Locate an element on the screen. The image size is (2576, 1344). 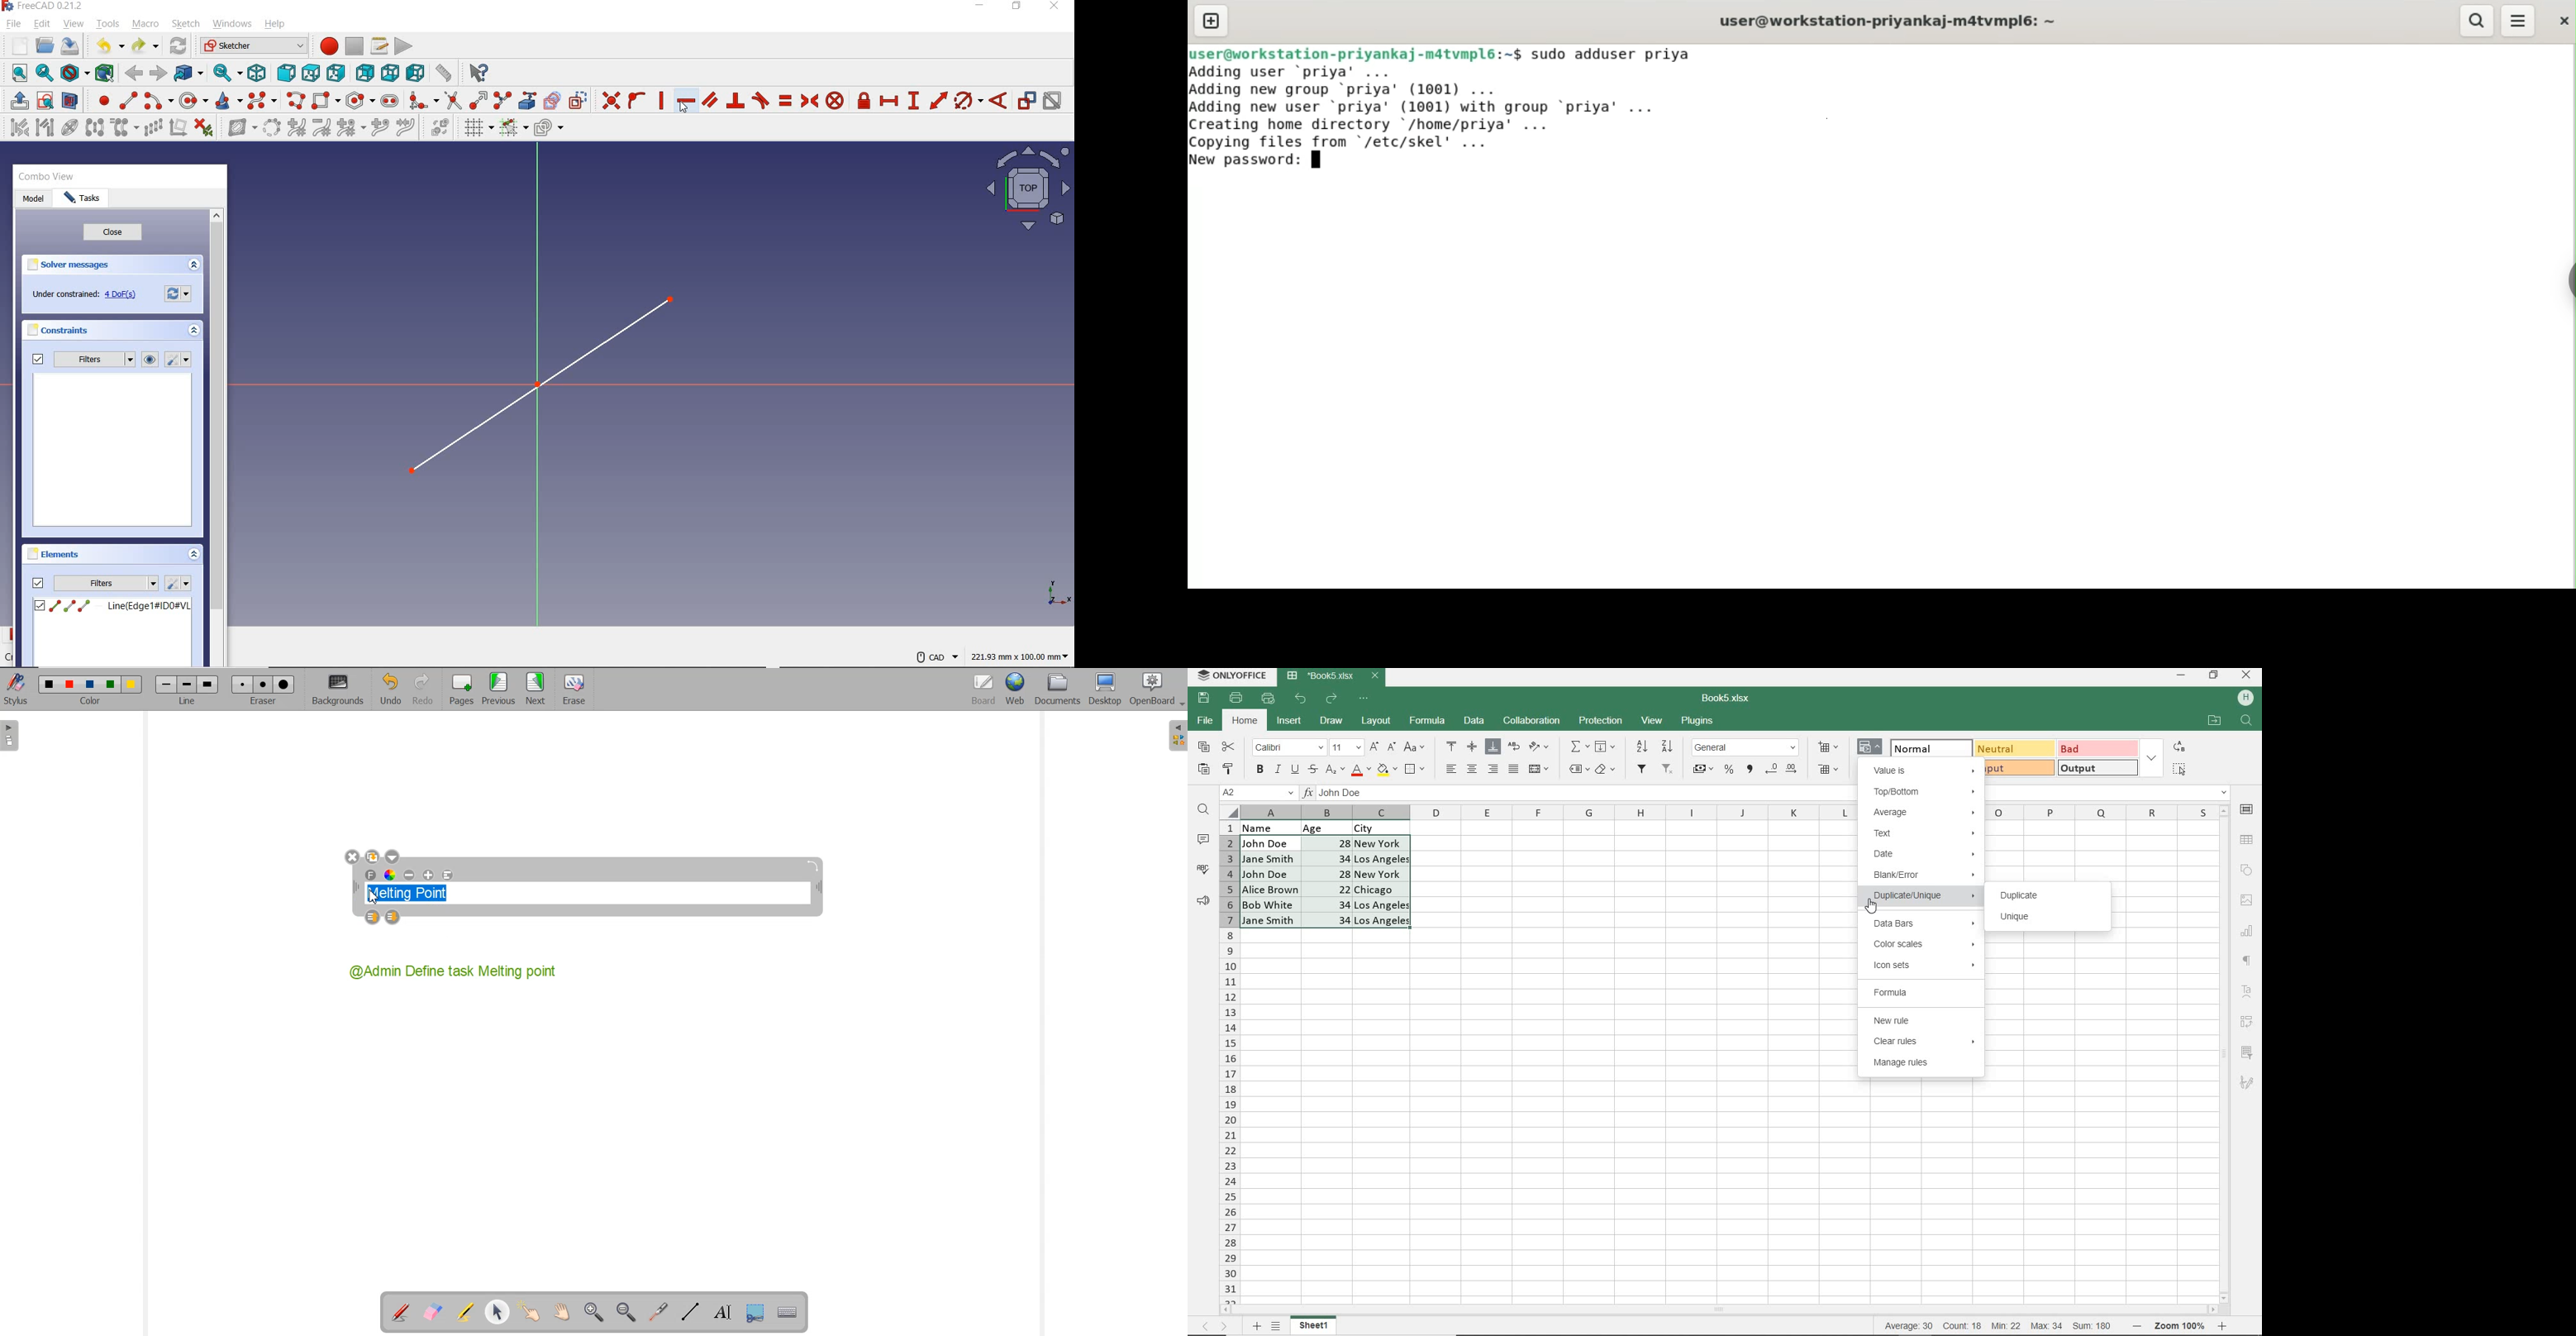
ORIENTATION is located at coordinates (1540, 747).